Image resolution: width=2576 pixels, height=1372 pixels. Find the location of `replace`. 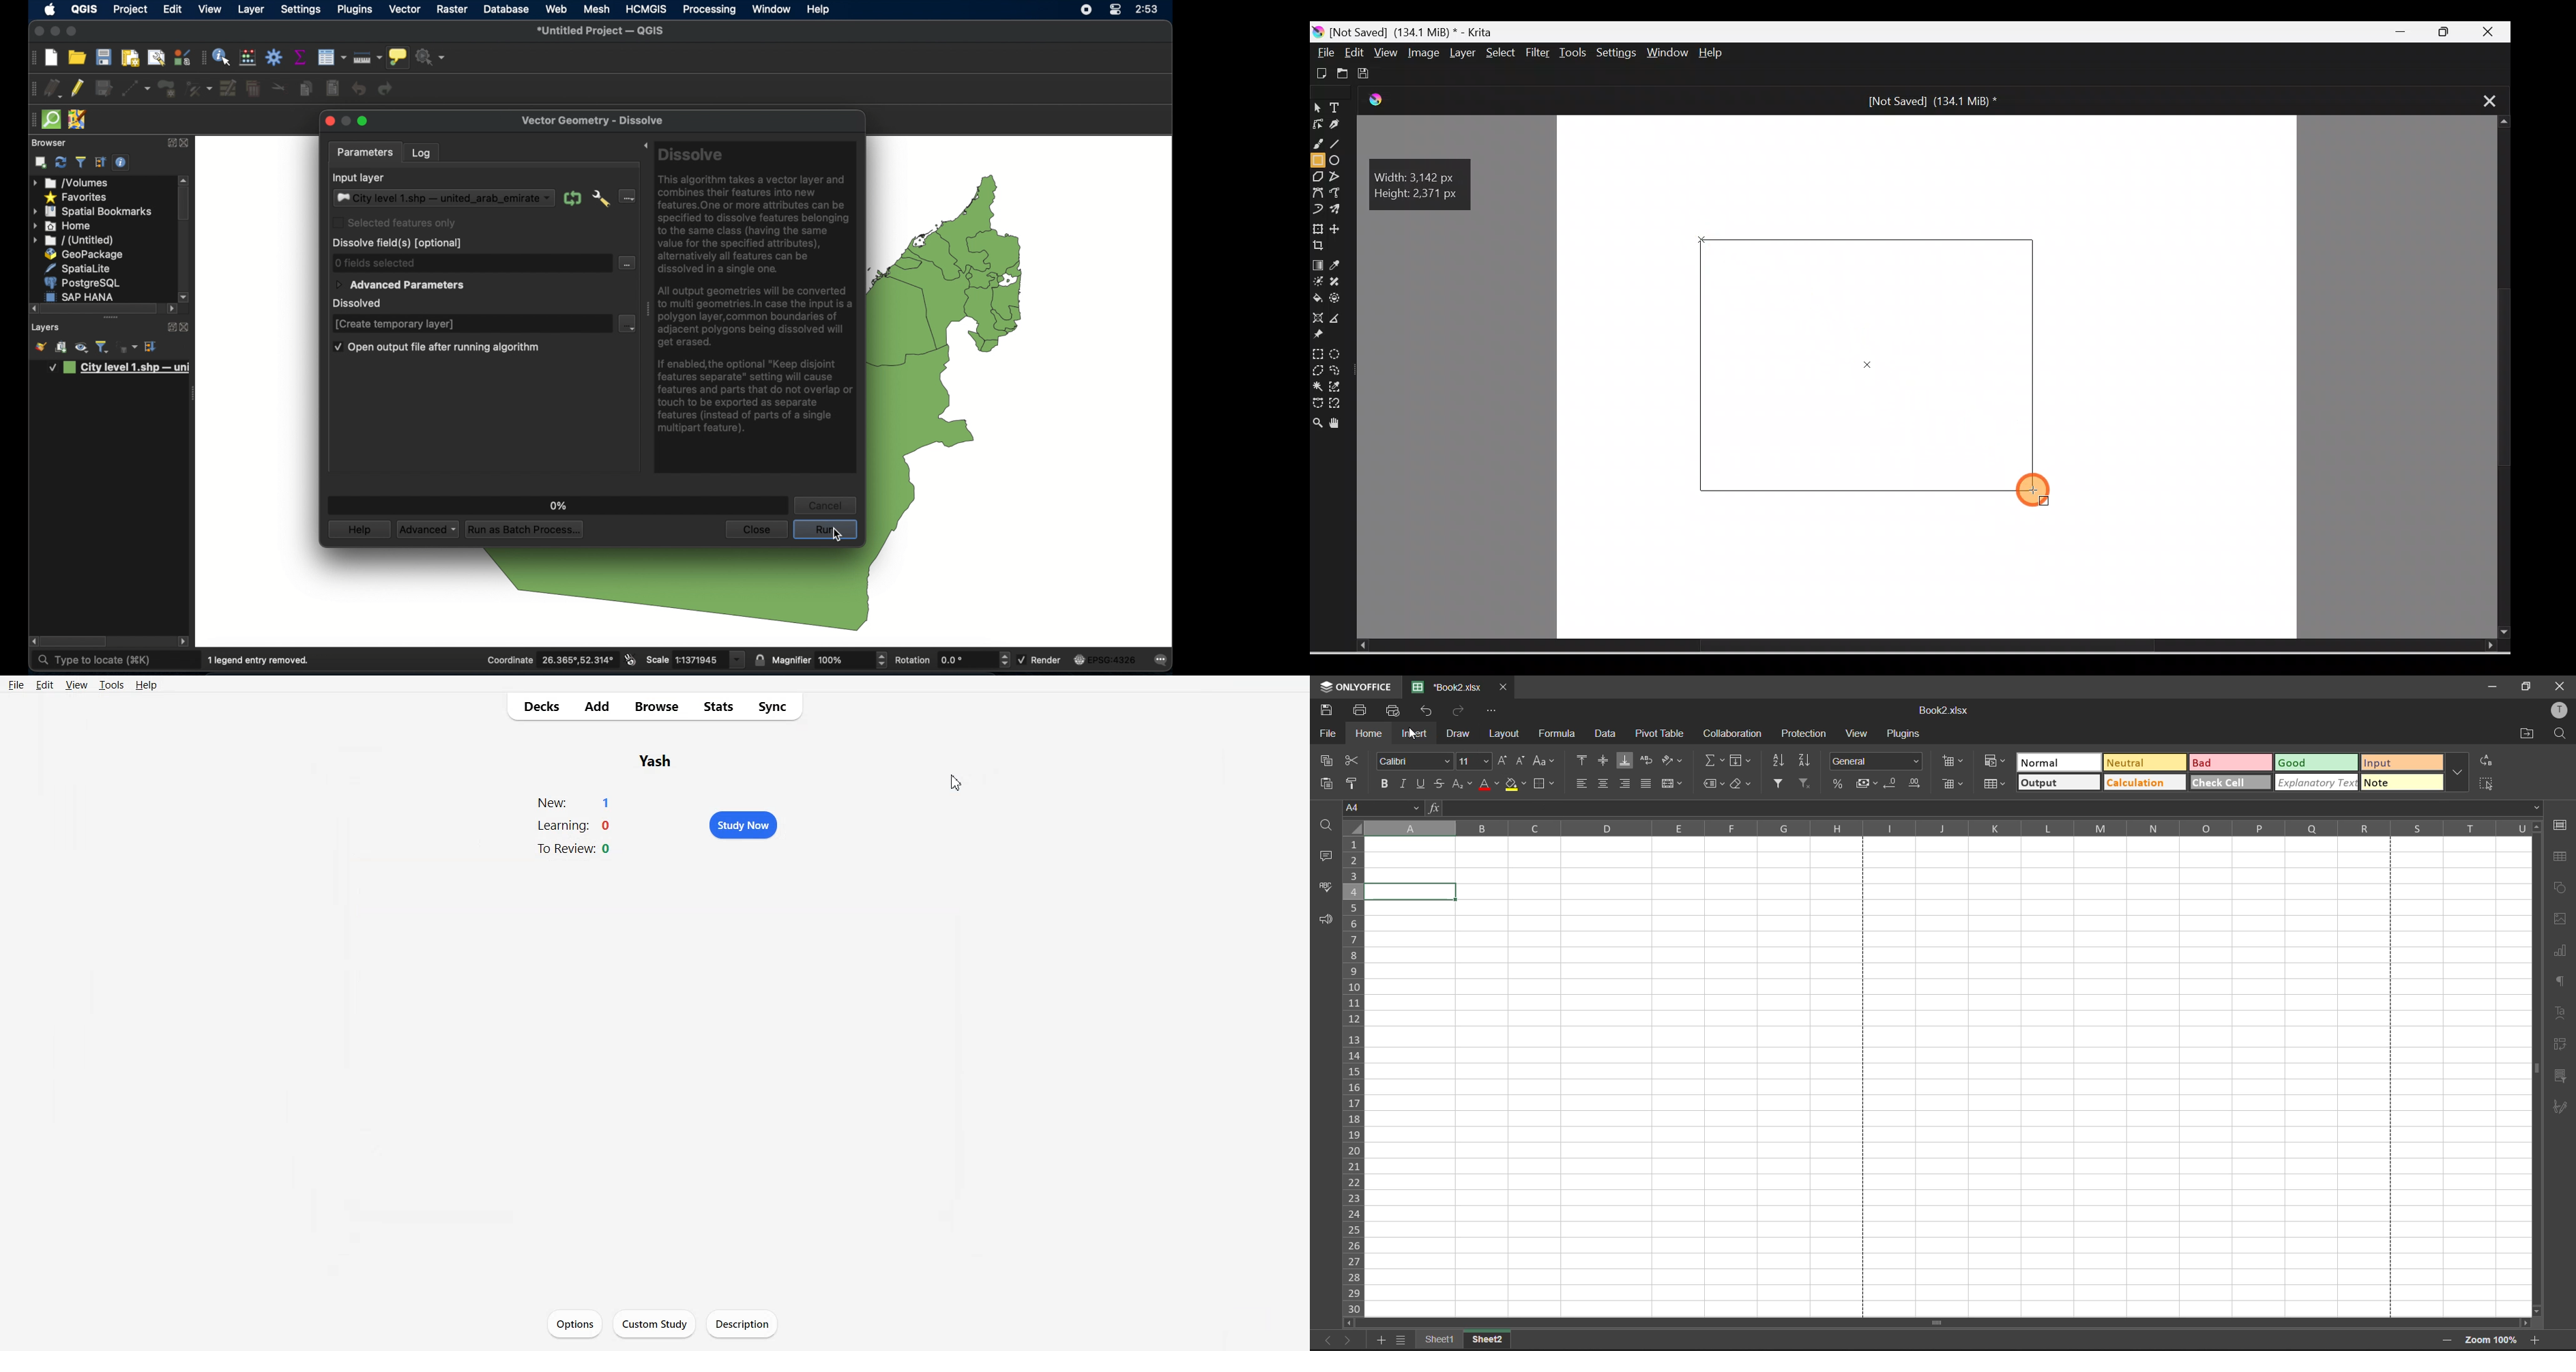

replace is located at coordinates (2488, 763).